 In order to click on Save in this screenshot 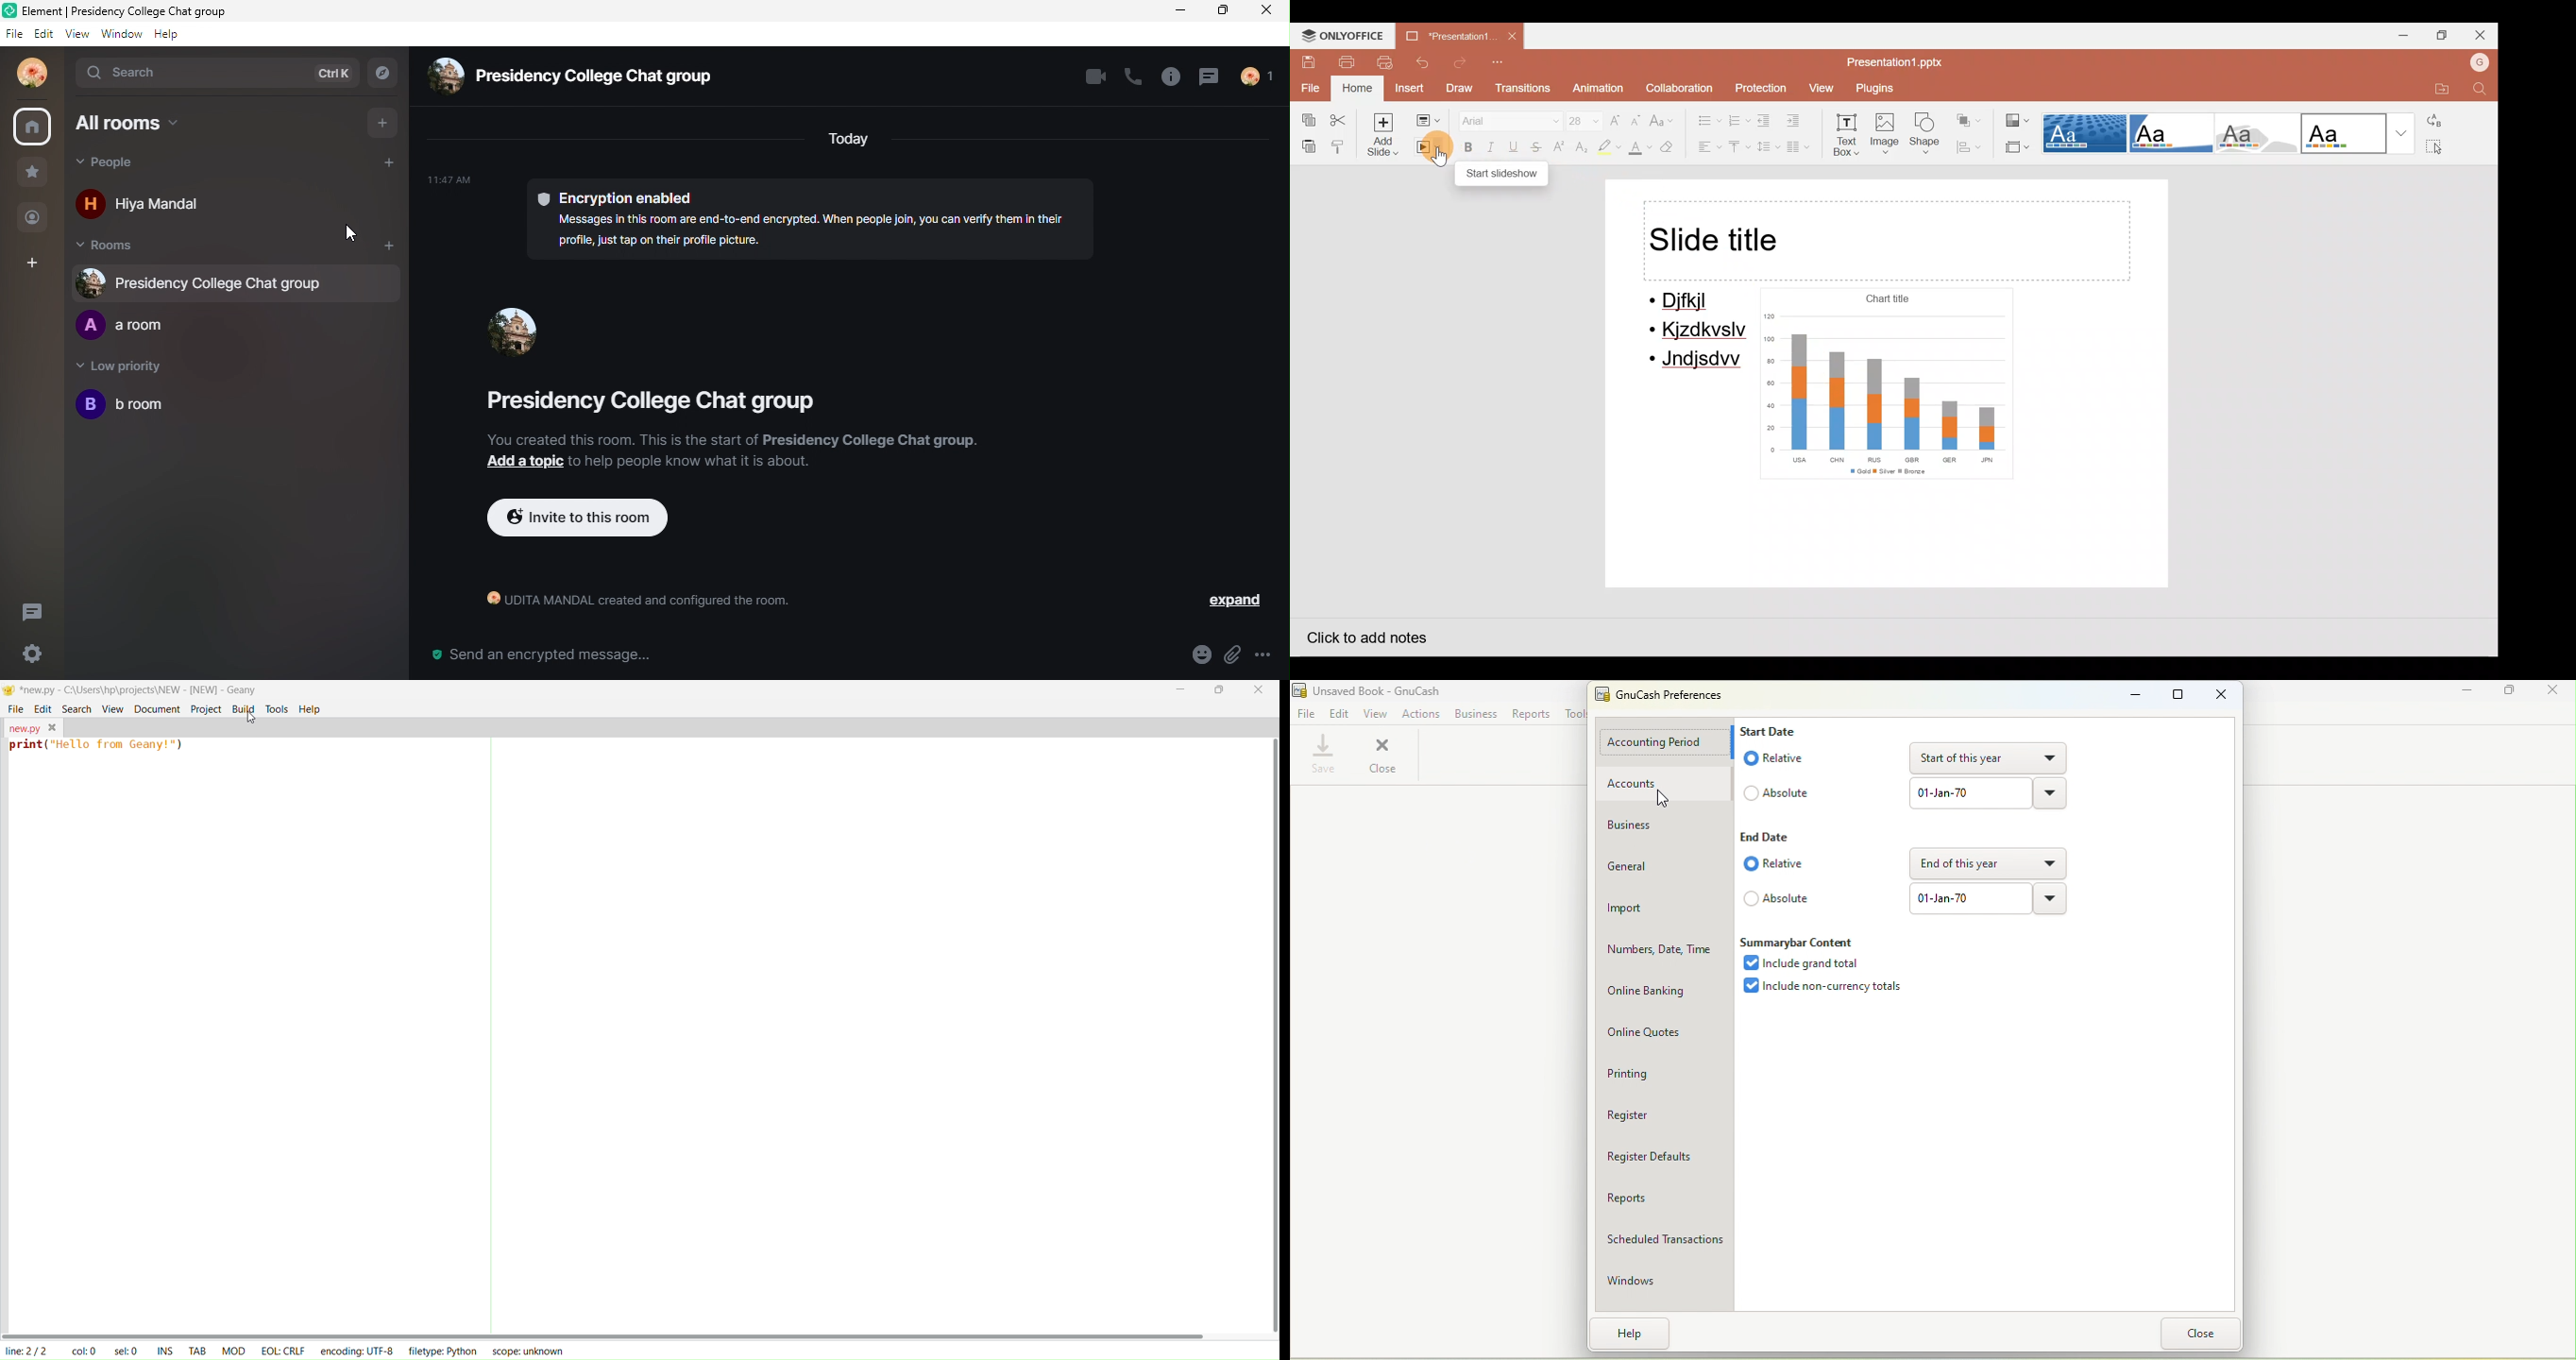, I will do `click(1302, 61)`.